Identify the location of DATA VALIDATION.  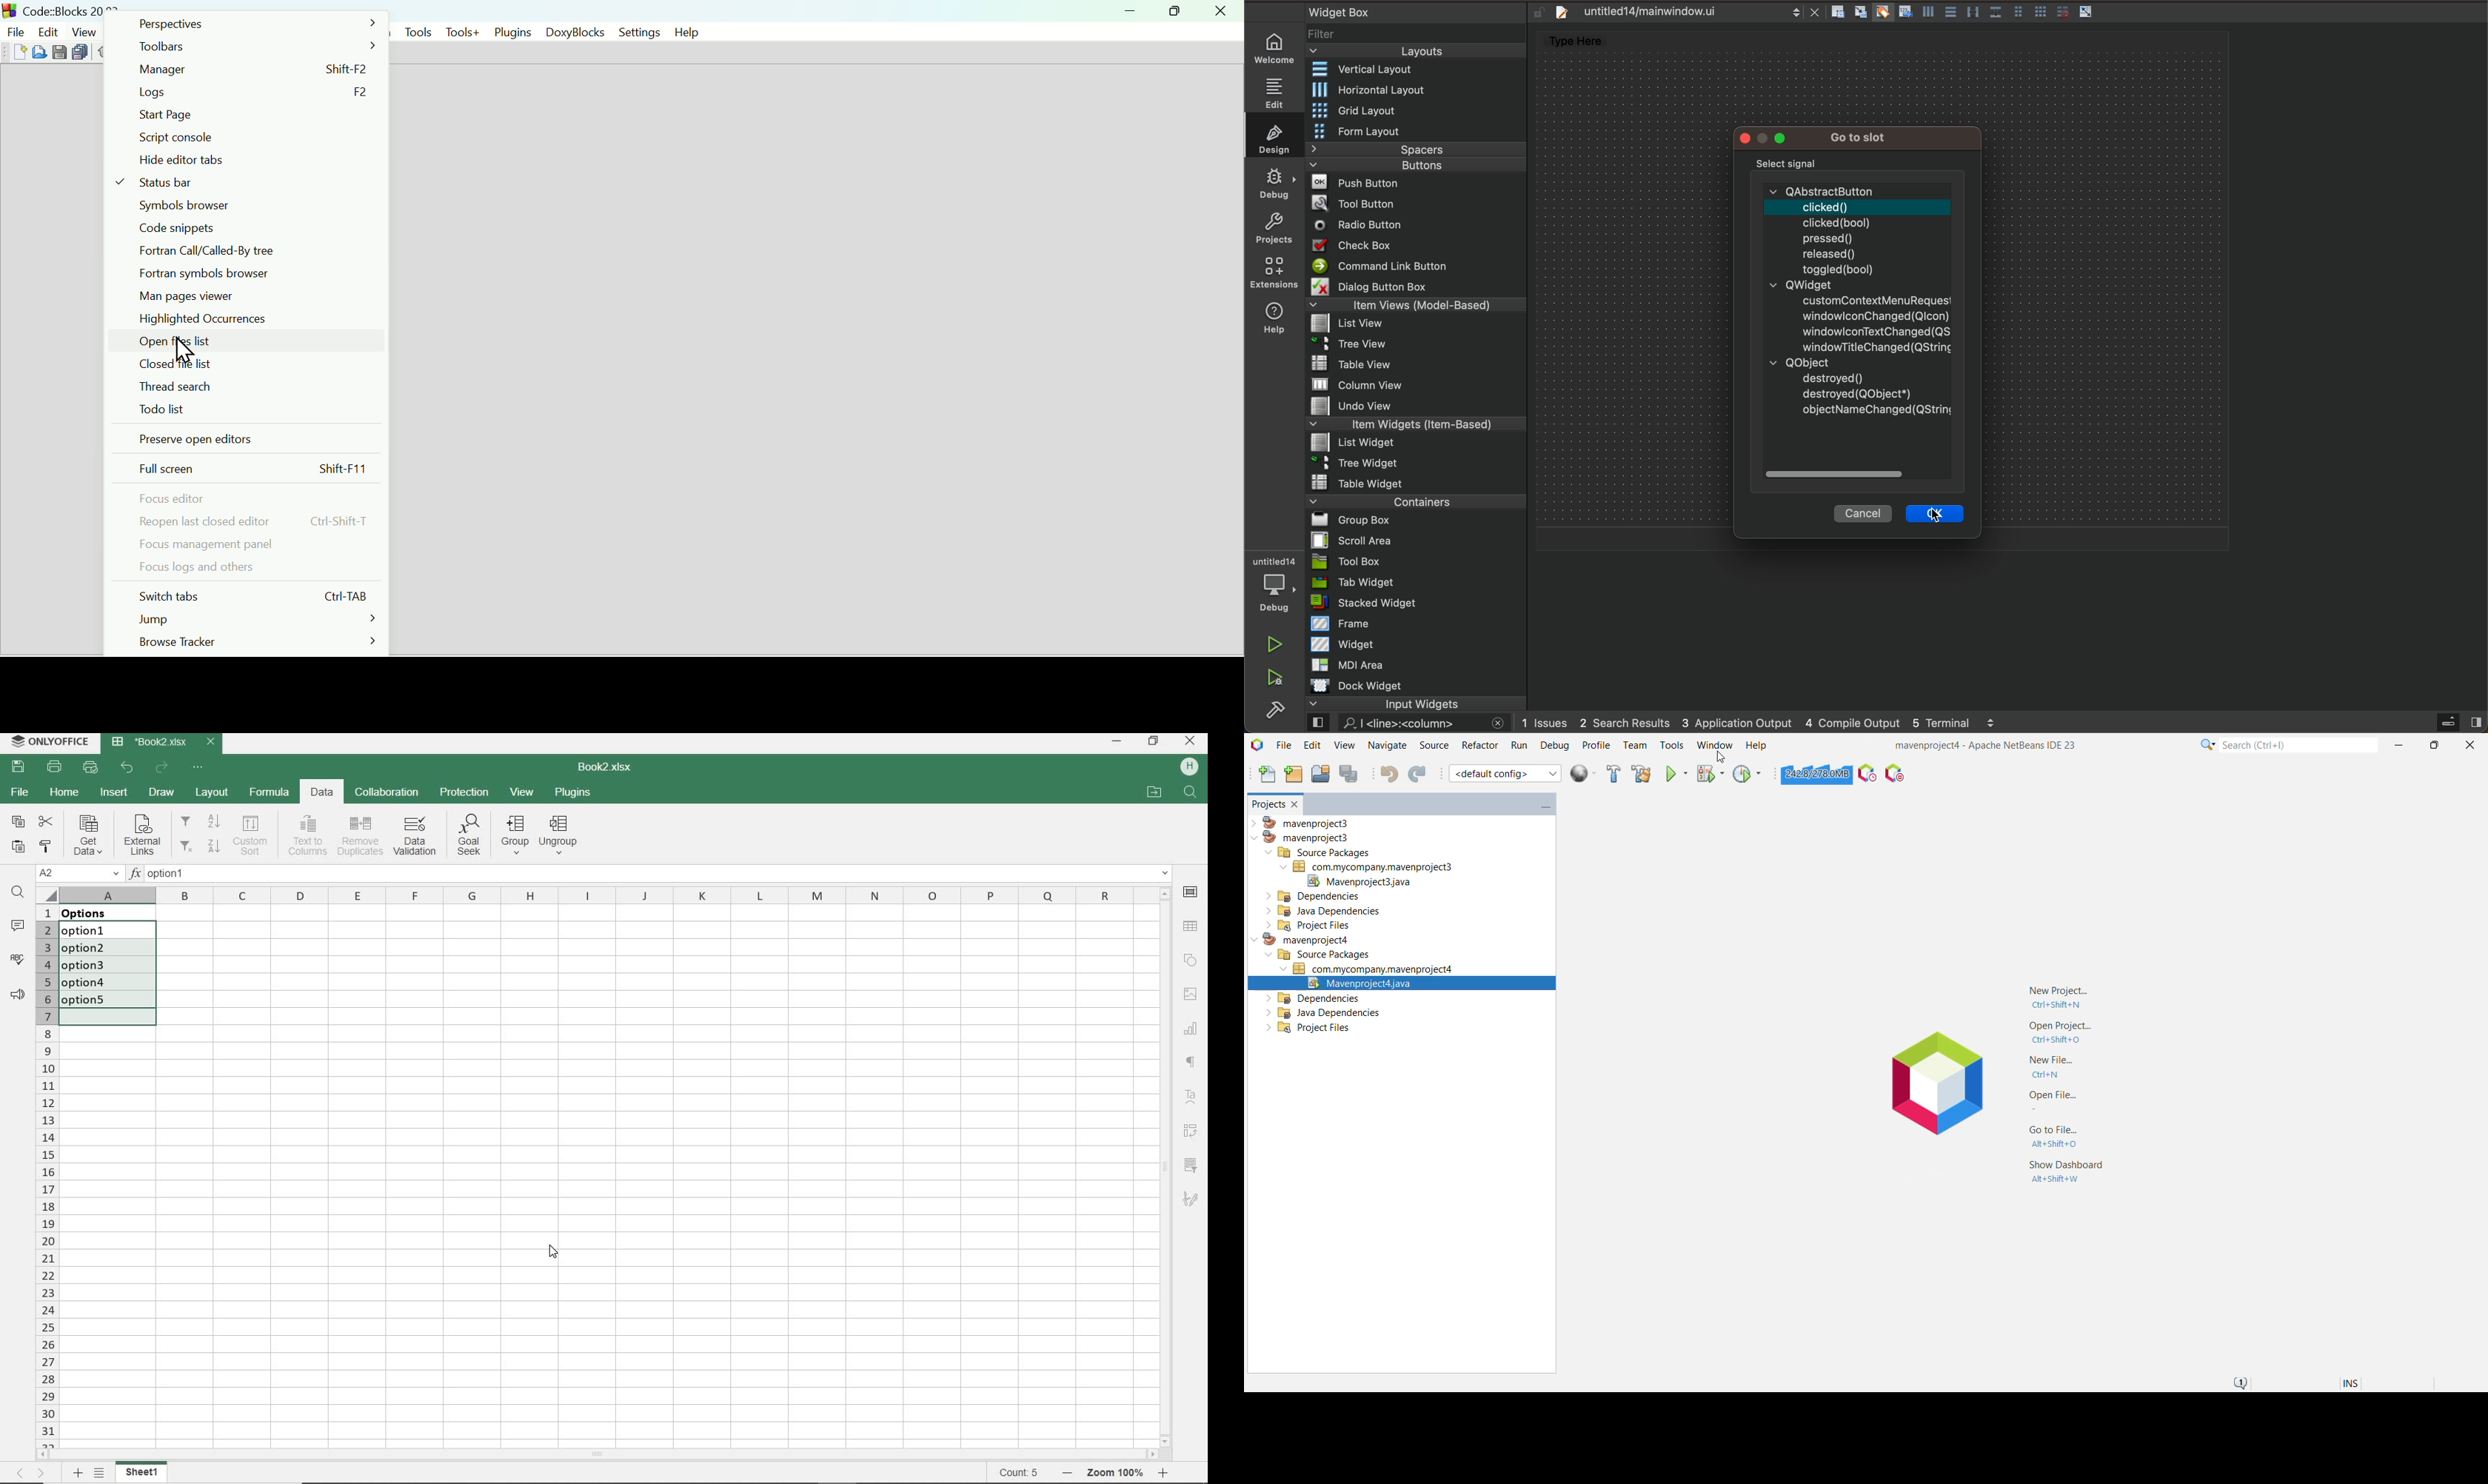
(414, 837).